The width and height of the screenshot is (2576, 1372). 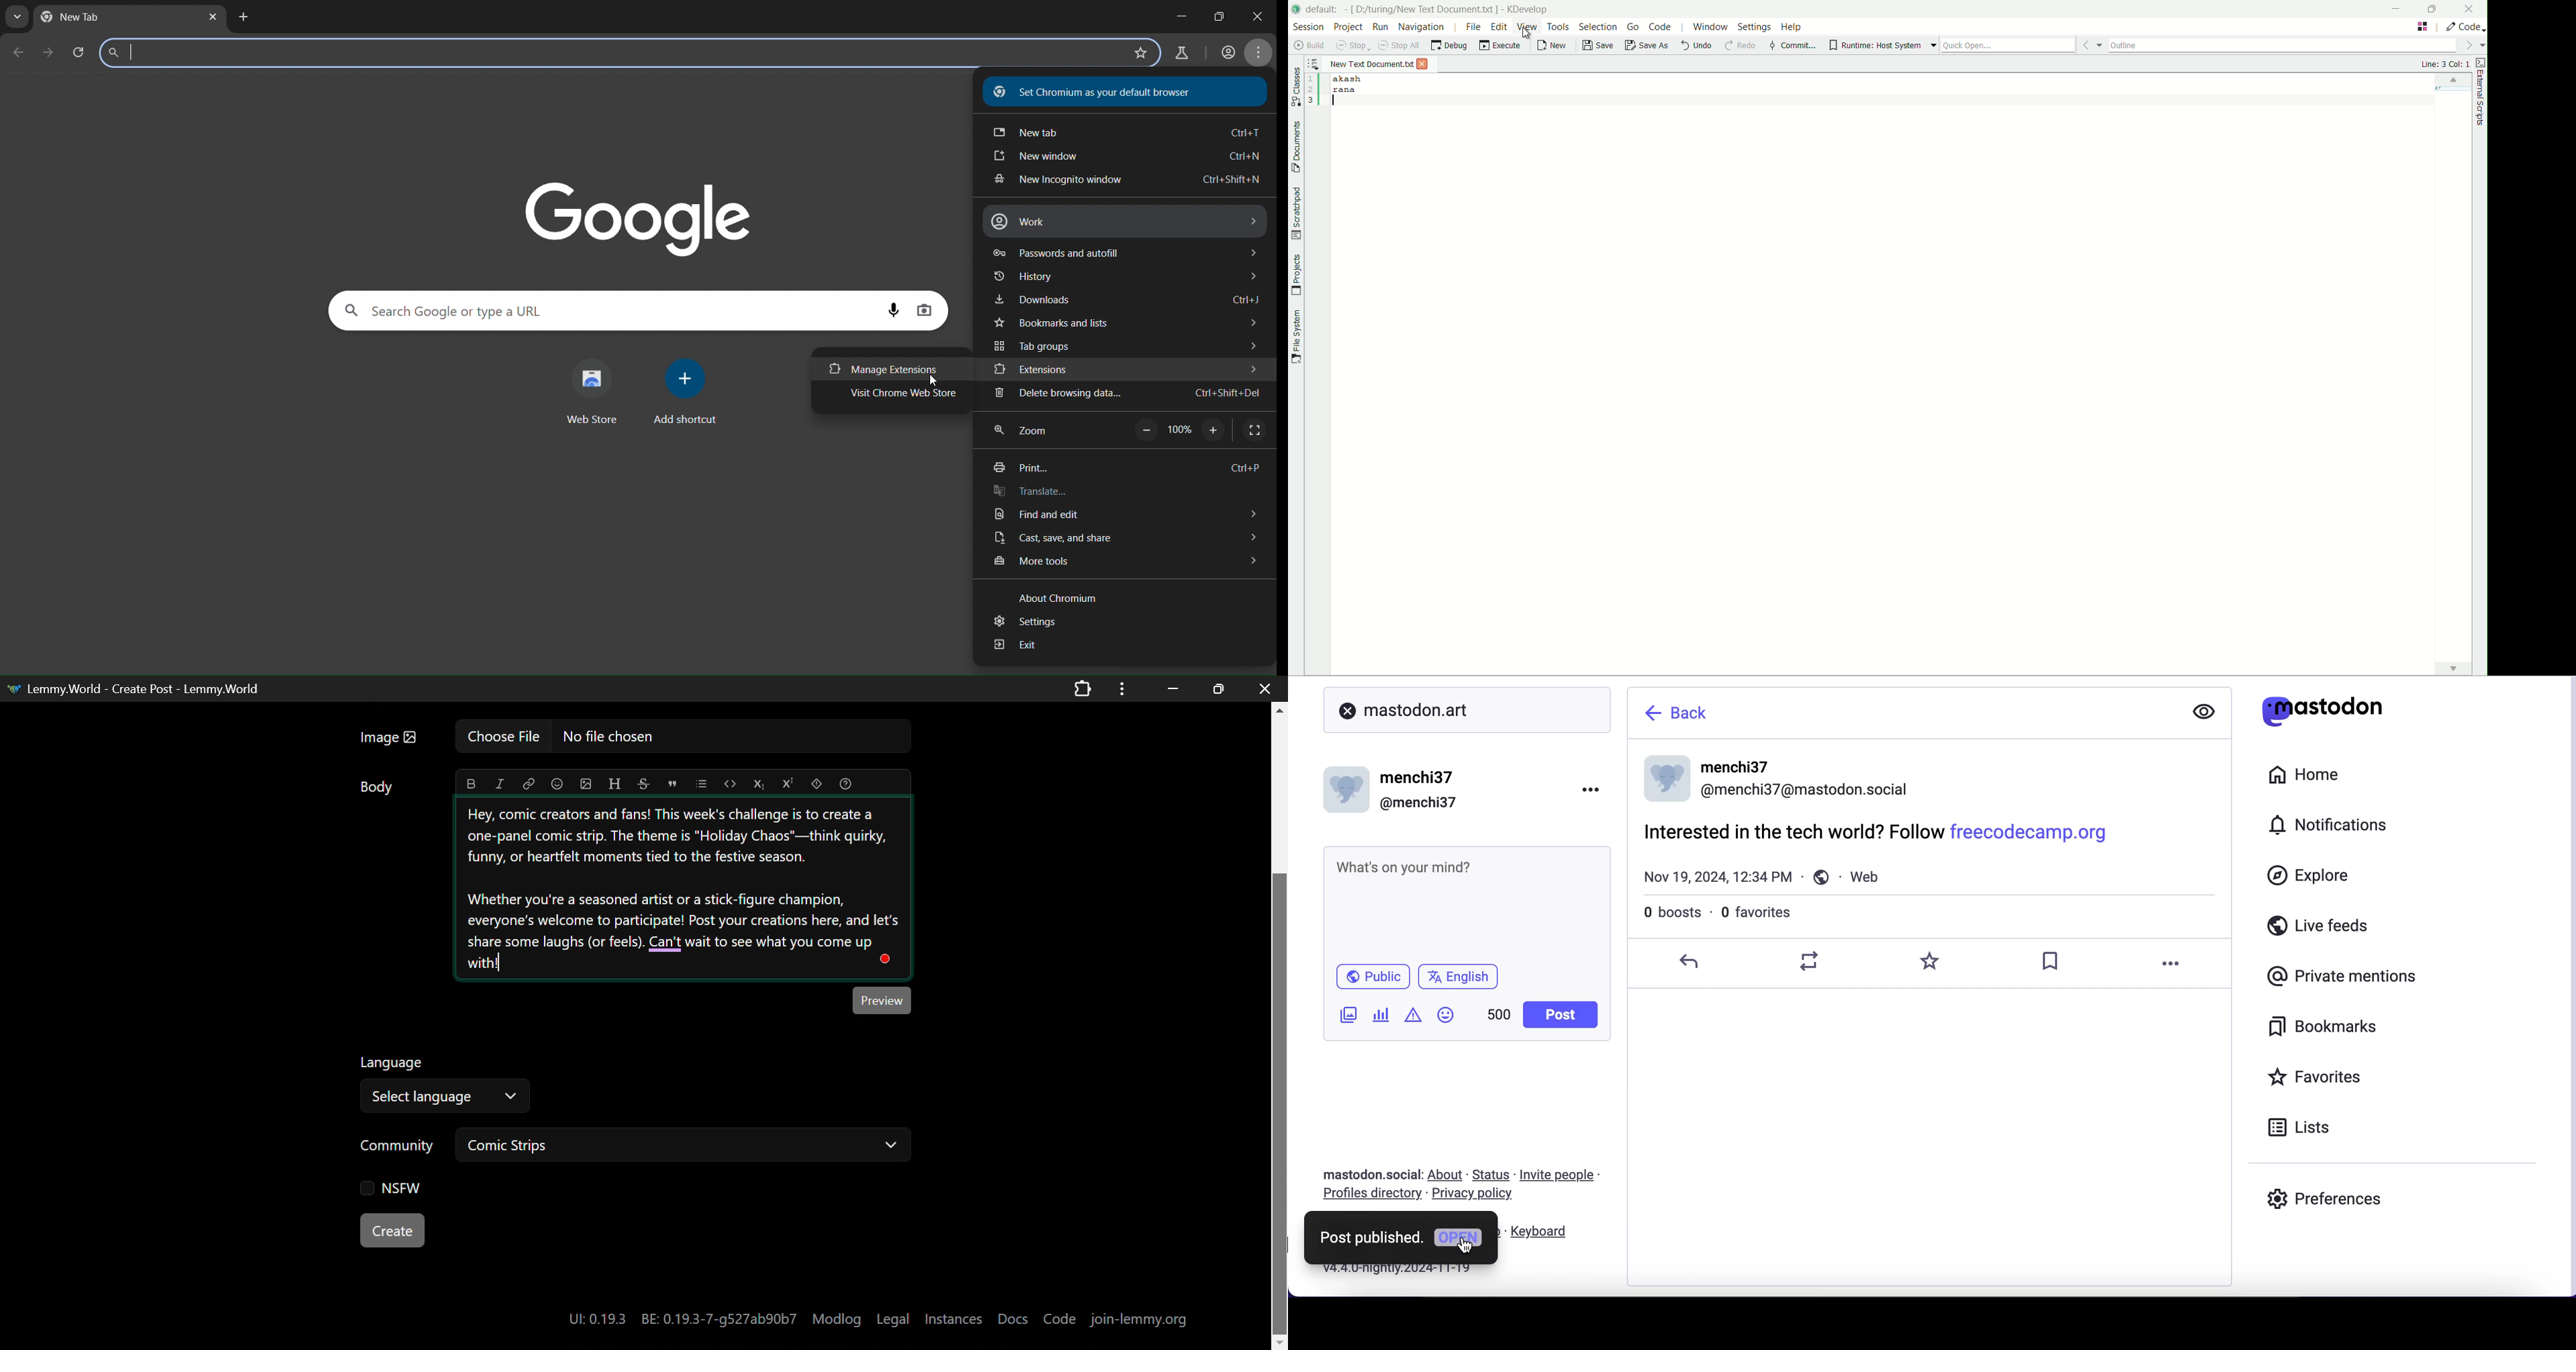 I want to click on go menu, so click(x=1633, y=26).